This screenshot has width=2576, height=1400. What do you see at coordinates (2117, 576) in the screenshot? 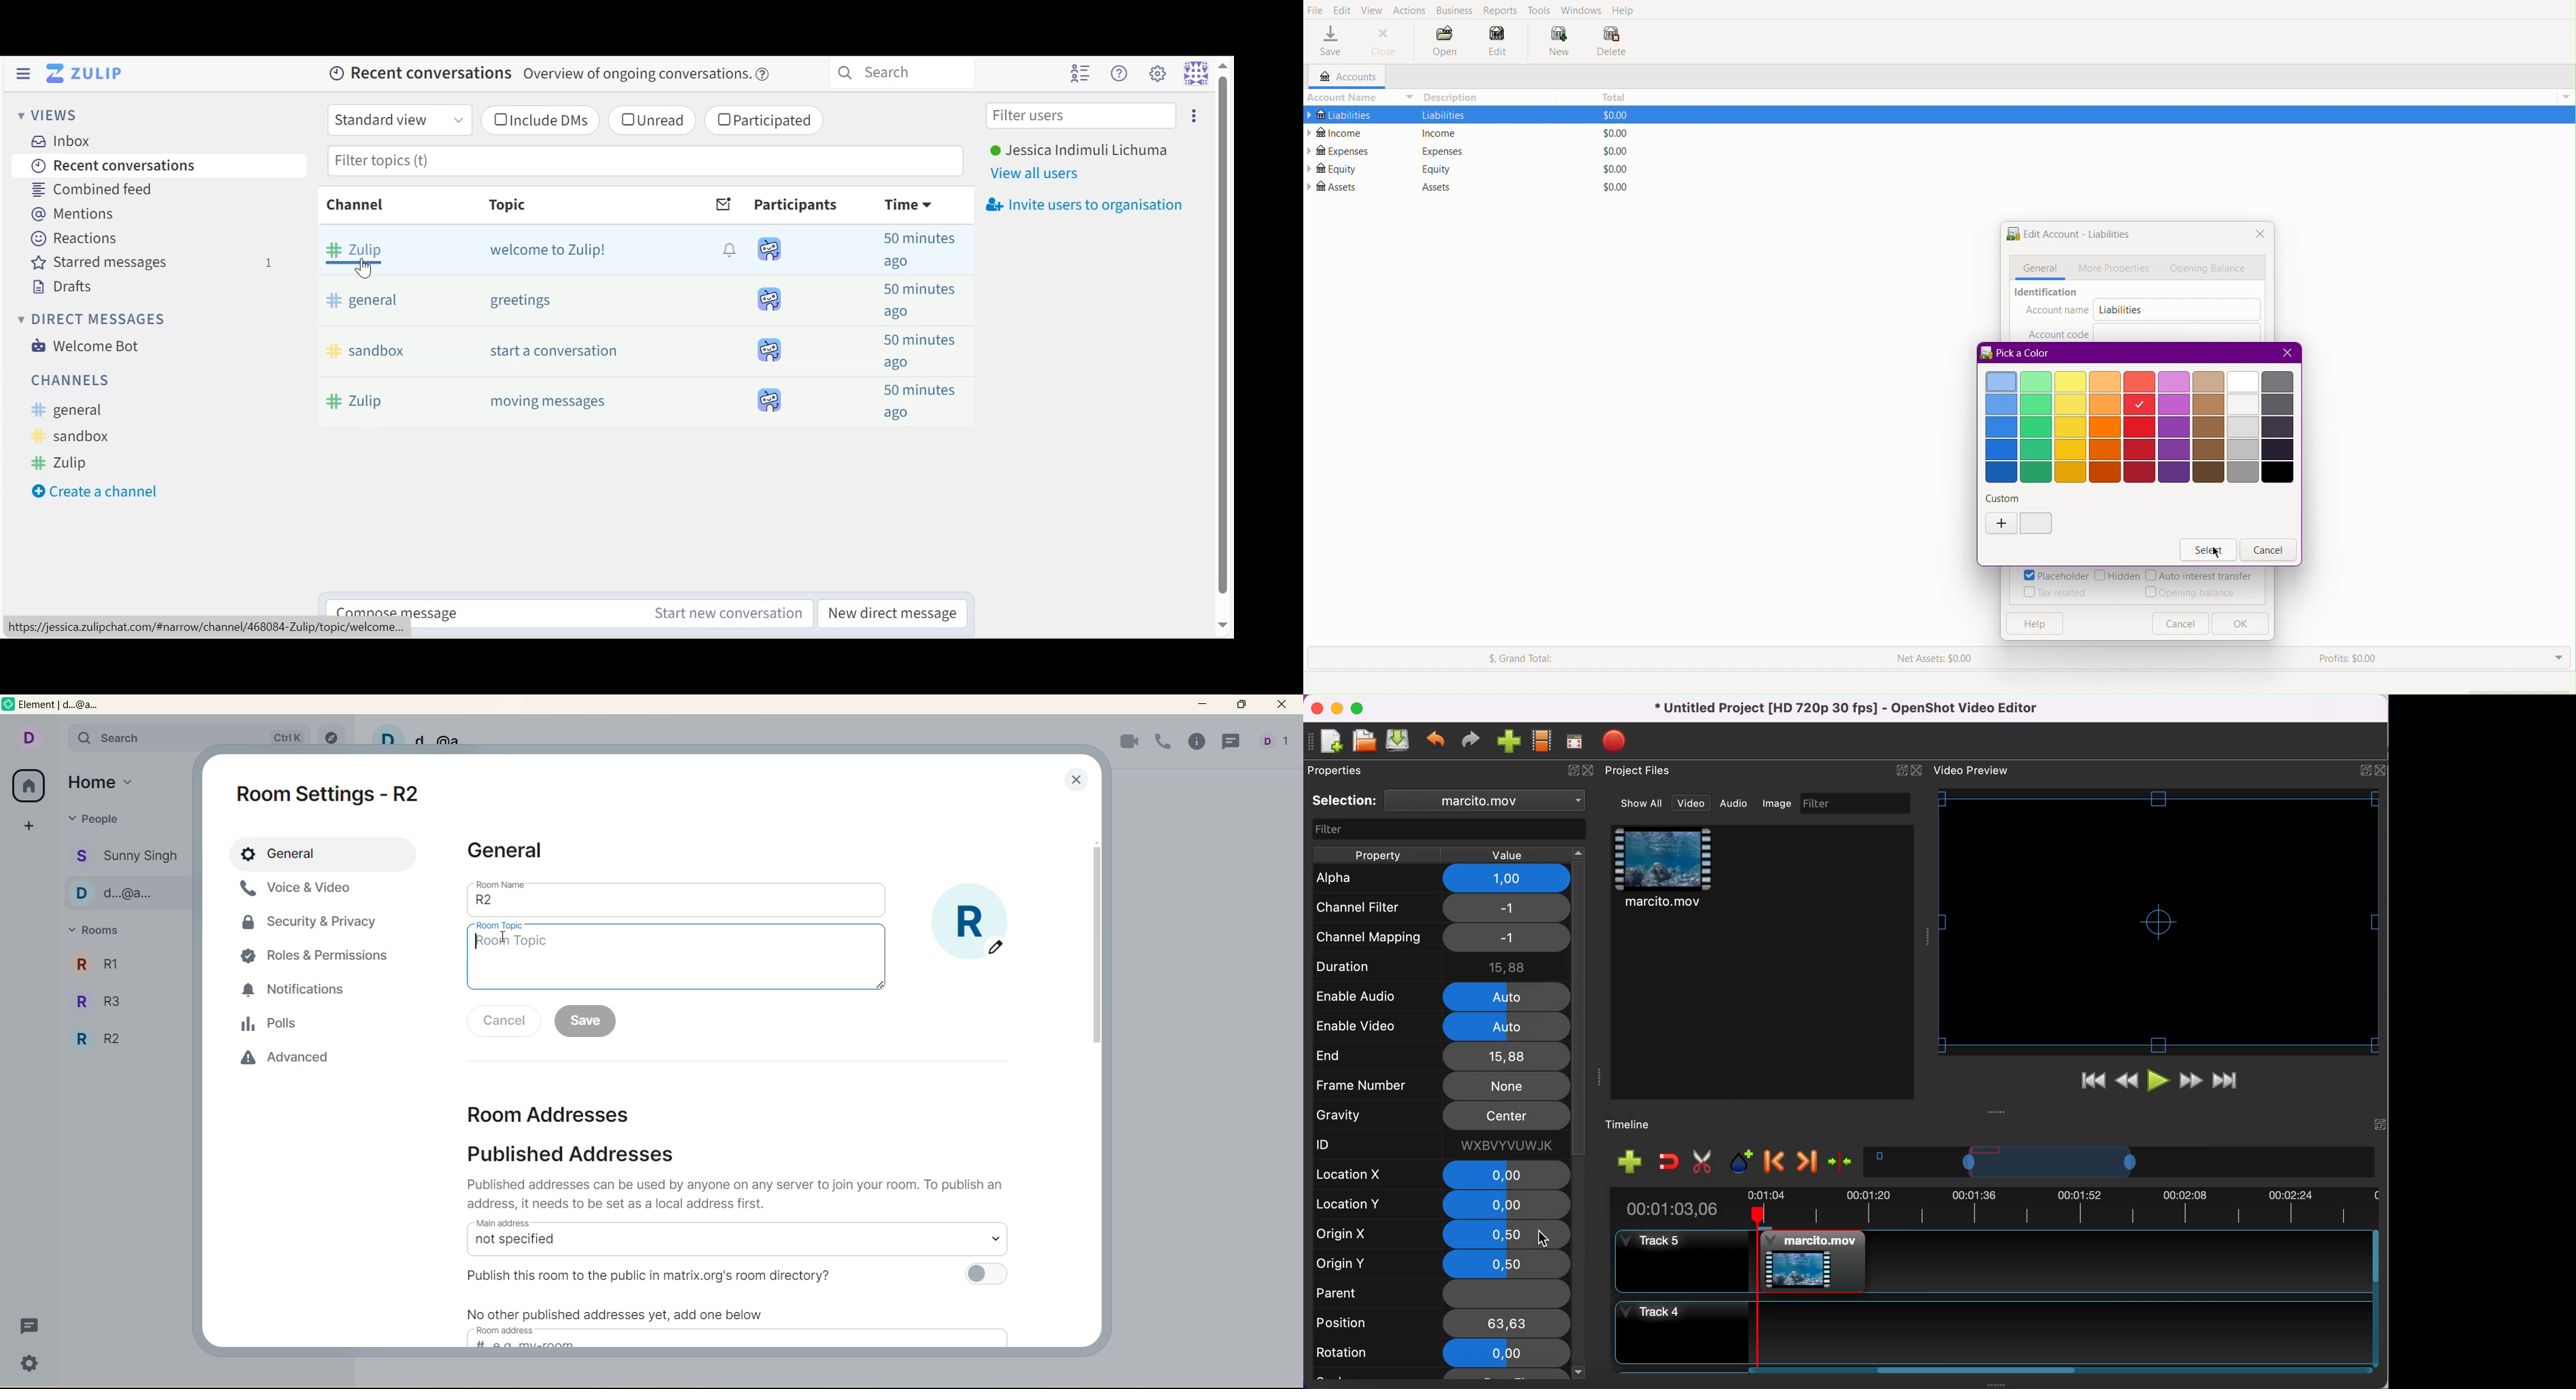
I see `Hidden` at bounding box center [2117, 576].